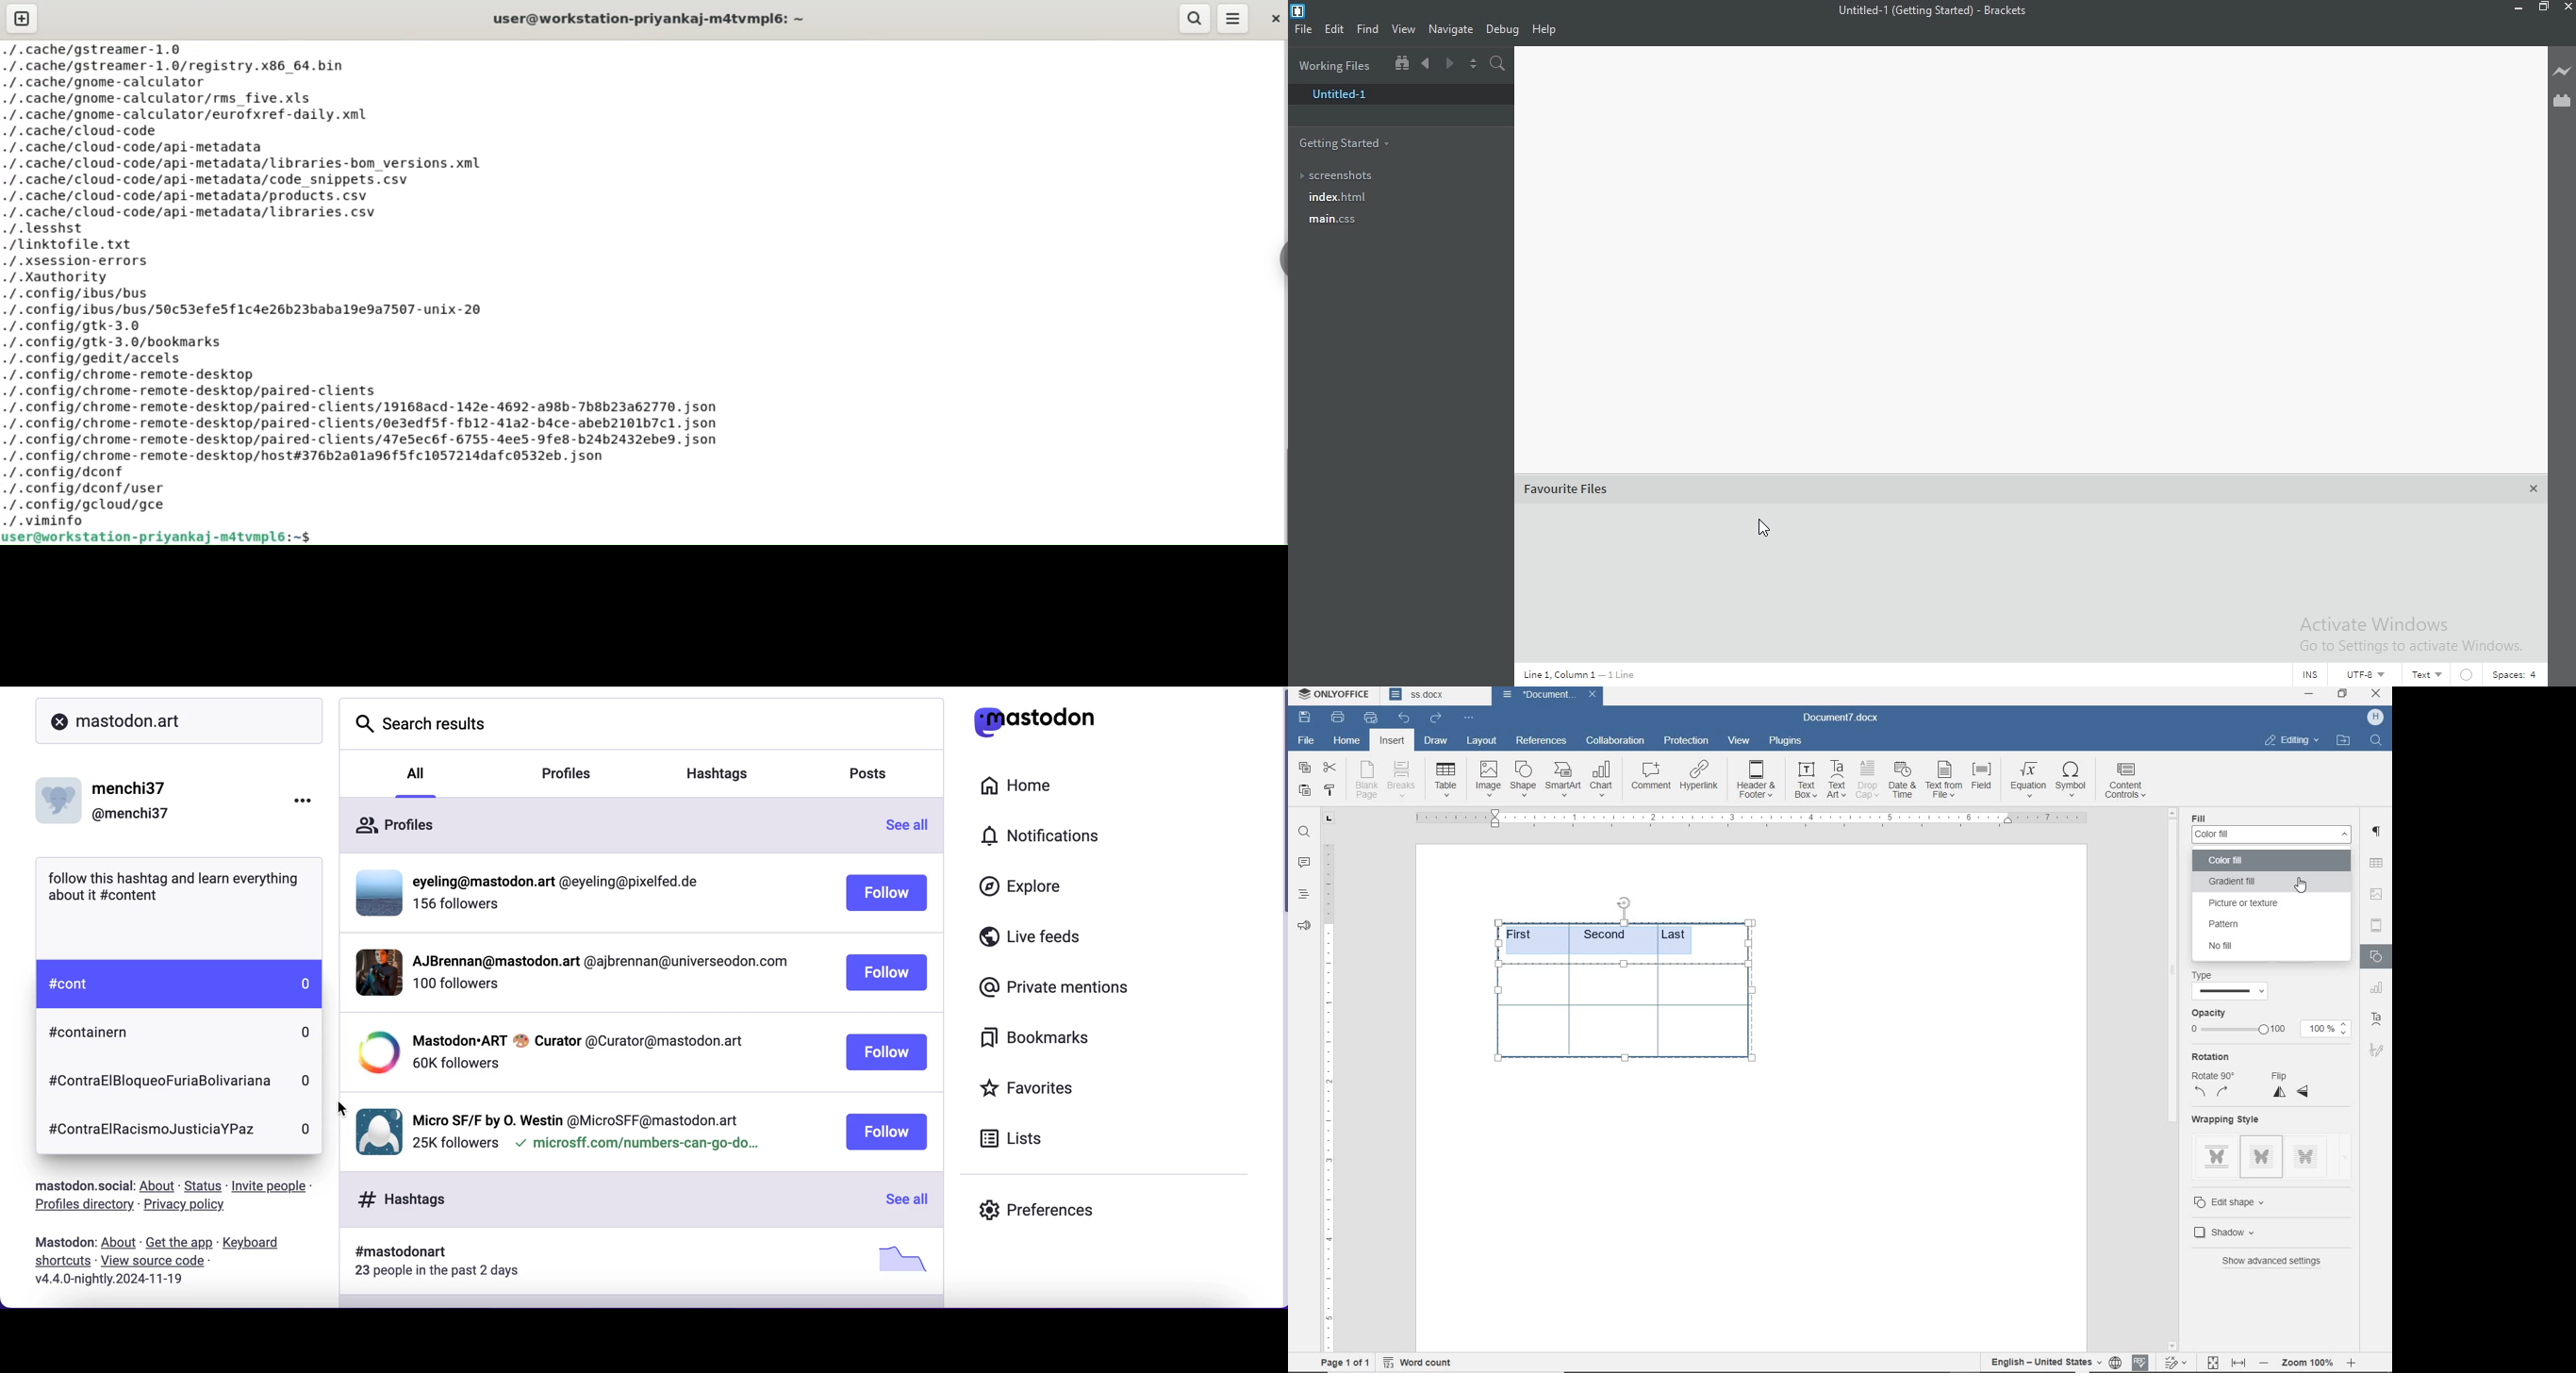 The image size is (2576, 1400). Describe the element at coordinates (2251, 924) in the screenshot. I see `pattern` at that location.